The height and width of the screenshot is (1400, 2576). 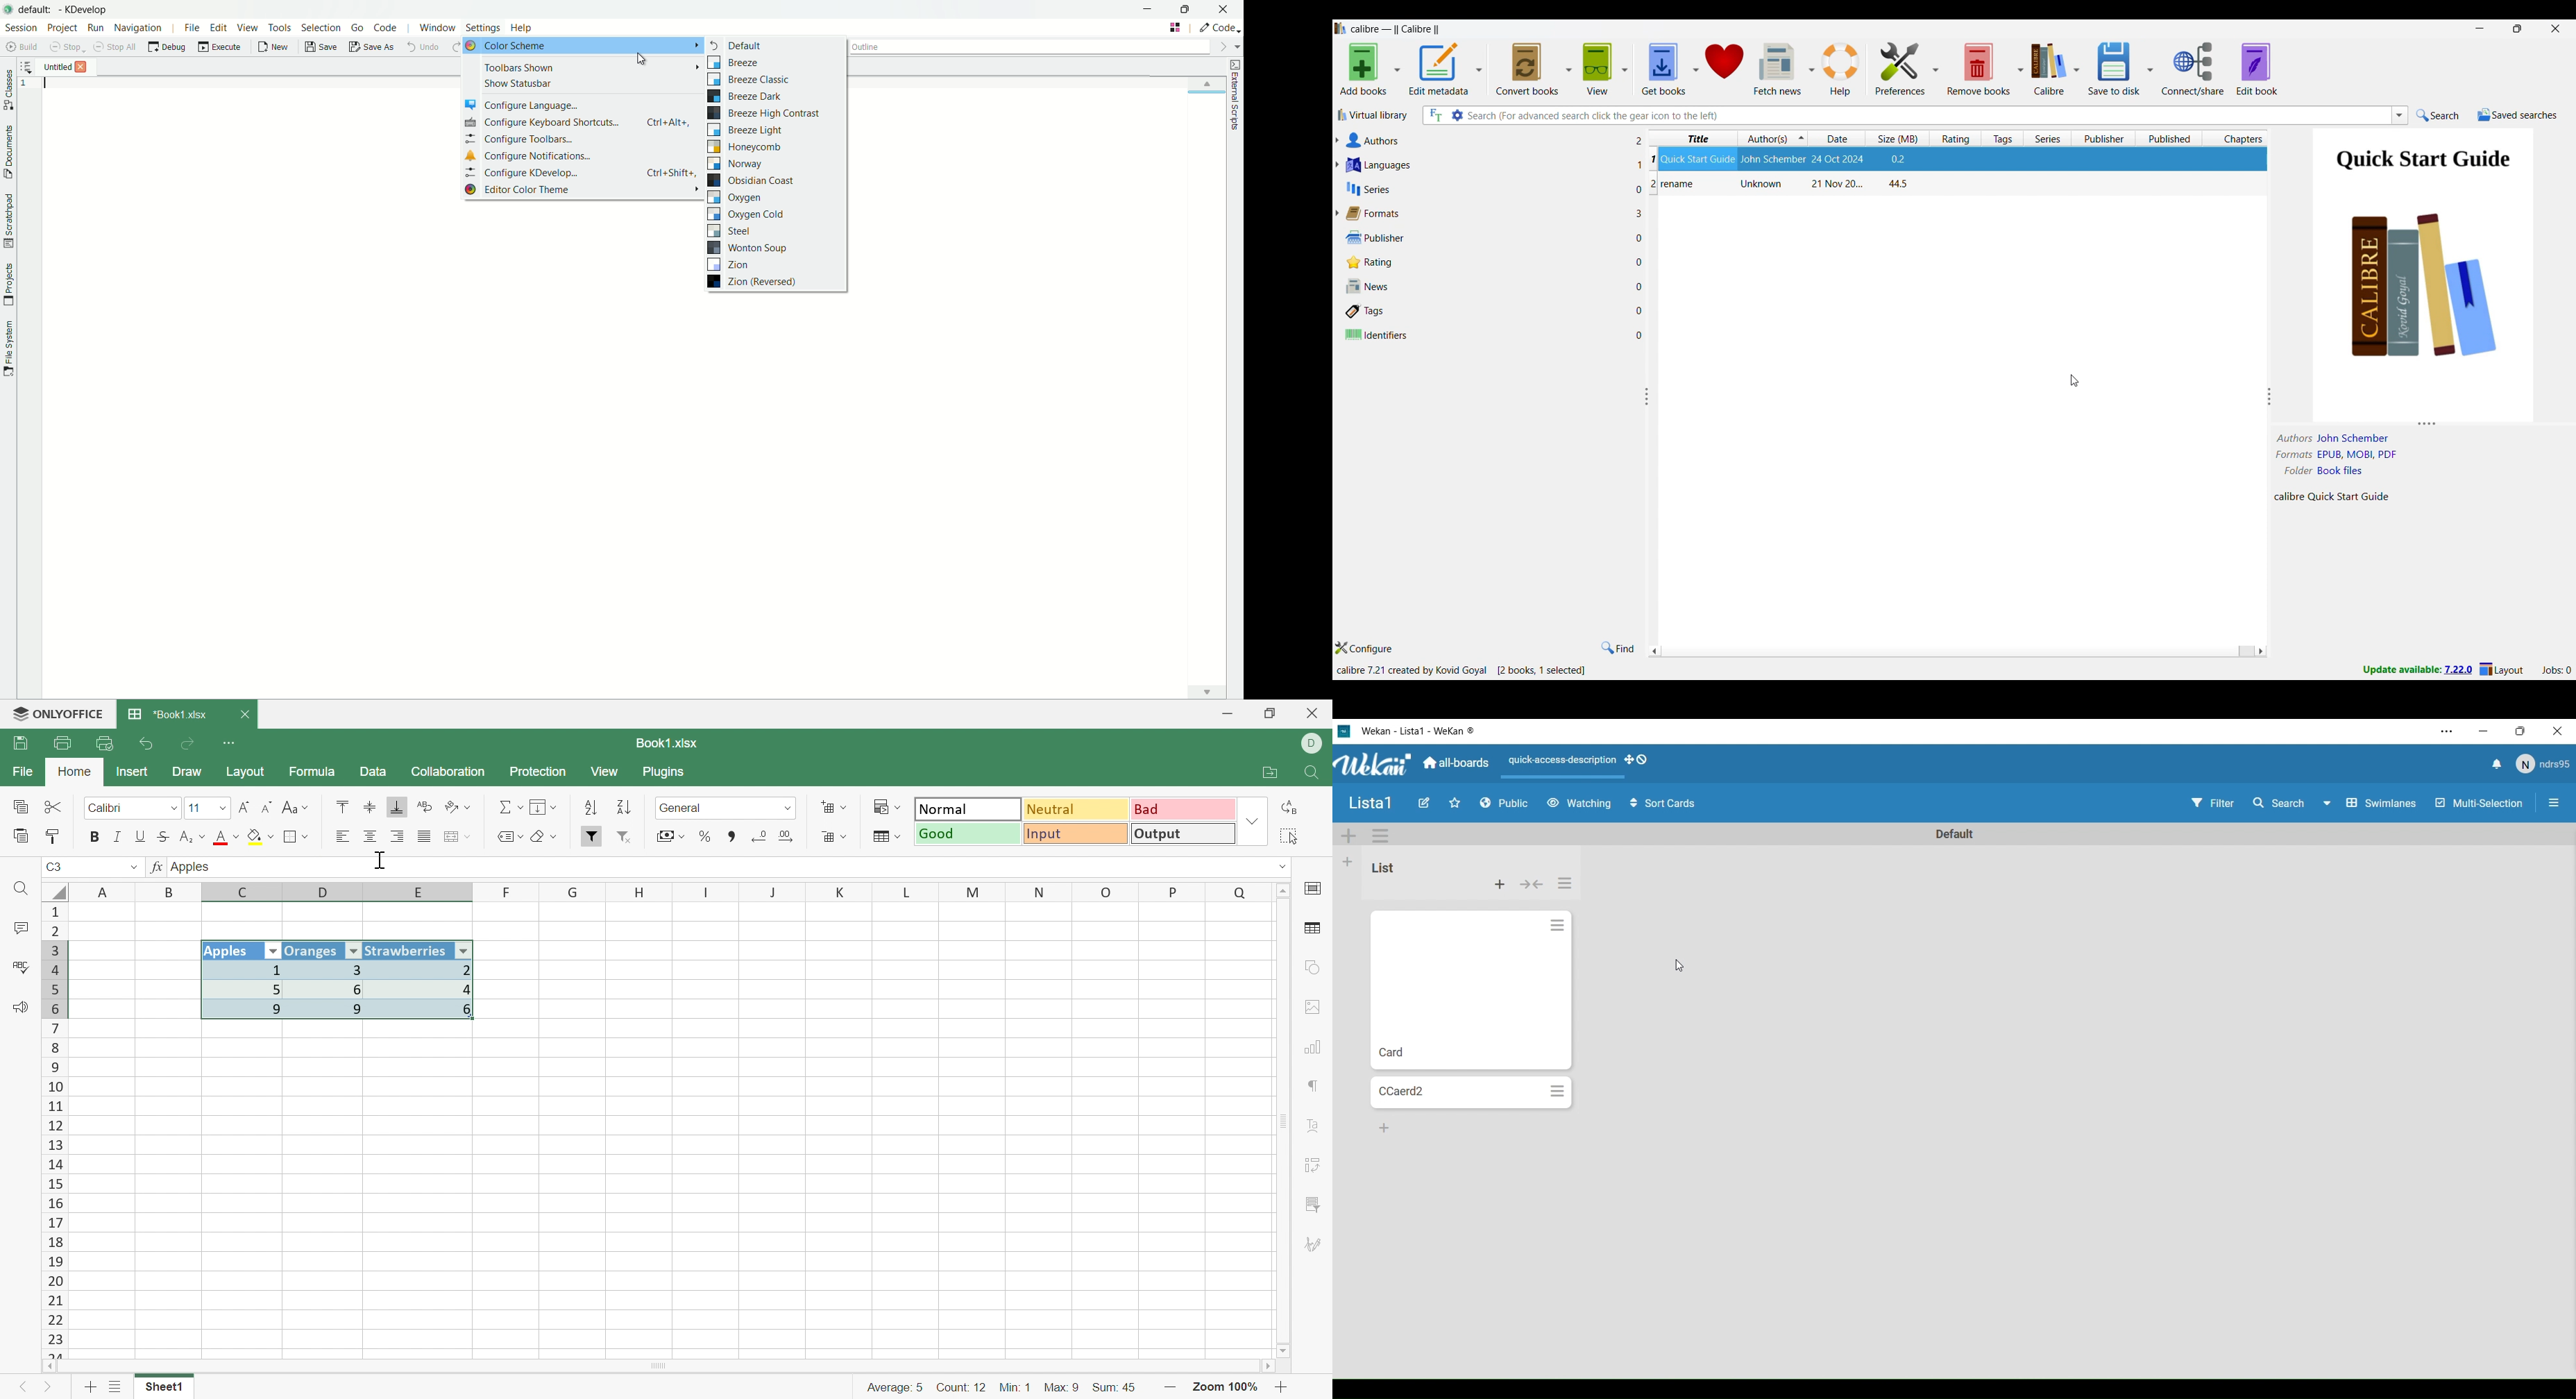 What do you see at coordinates (2417, 669) in the screenshot?
I see `New version update notifcation` at bounding box center [2417, 669].